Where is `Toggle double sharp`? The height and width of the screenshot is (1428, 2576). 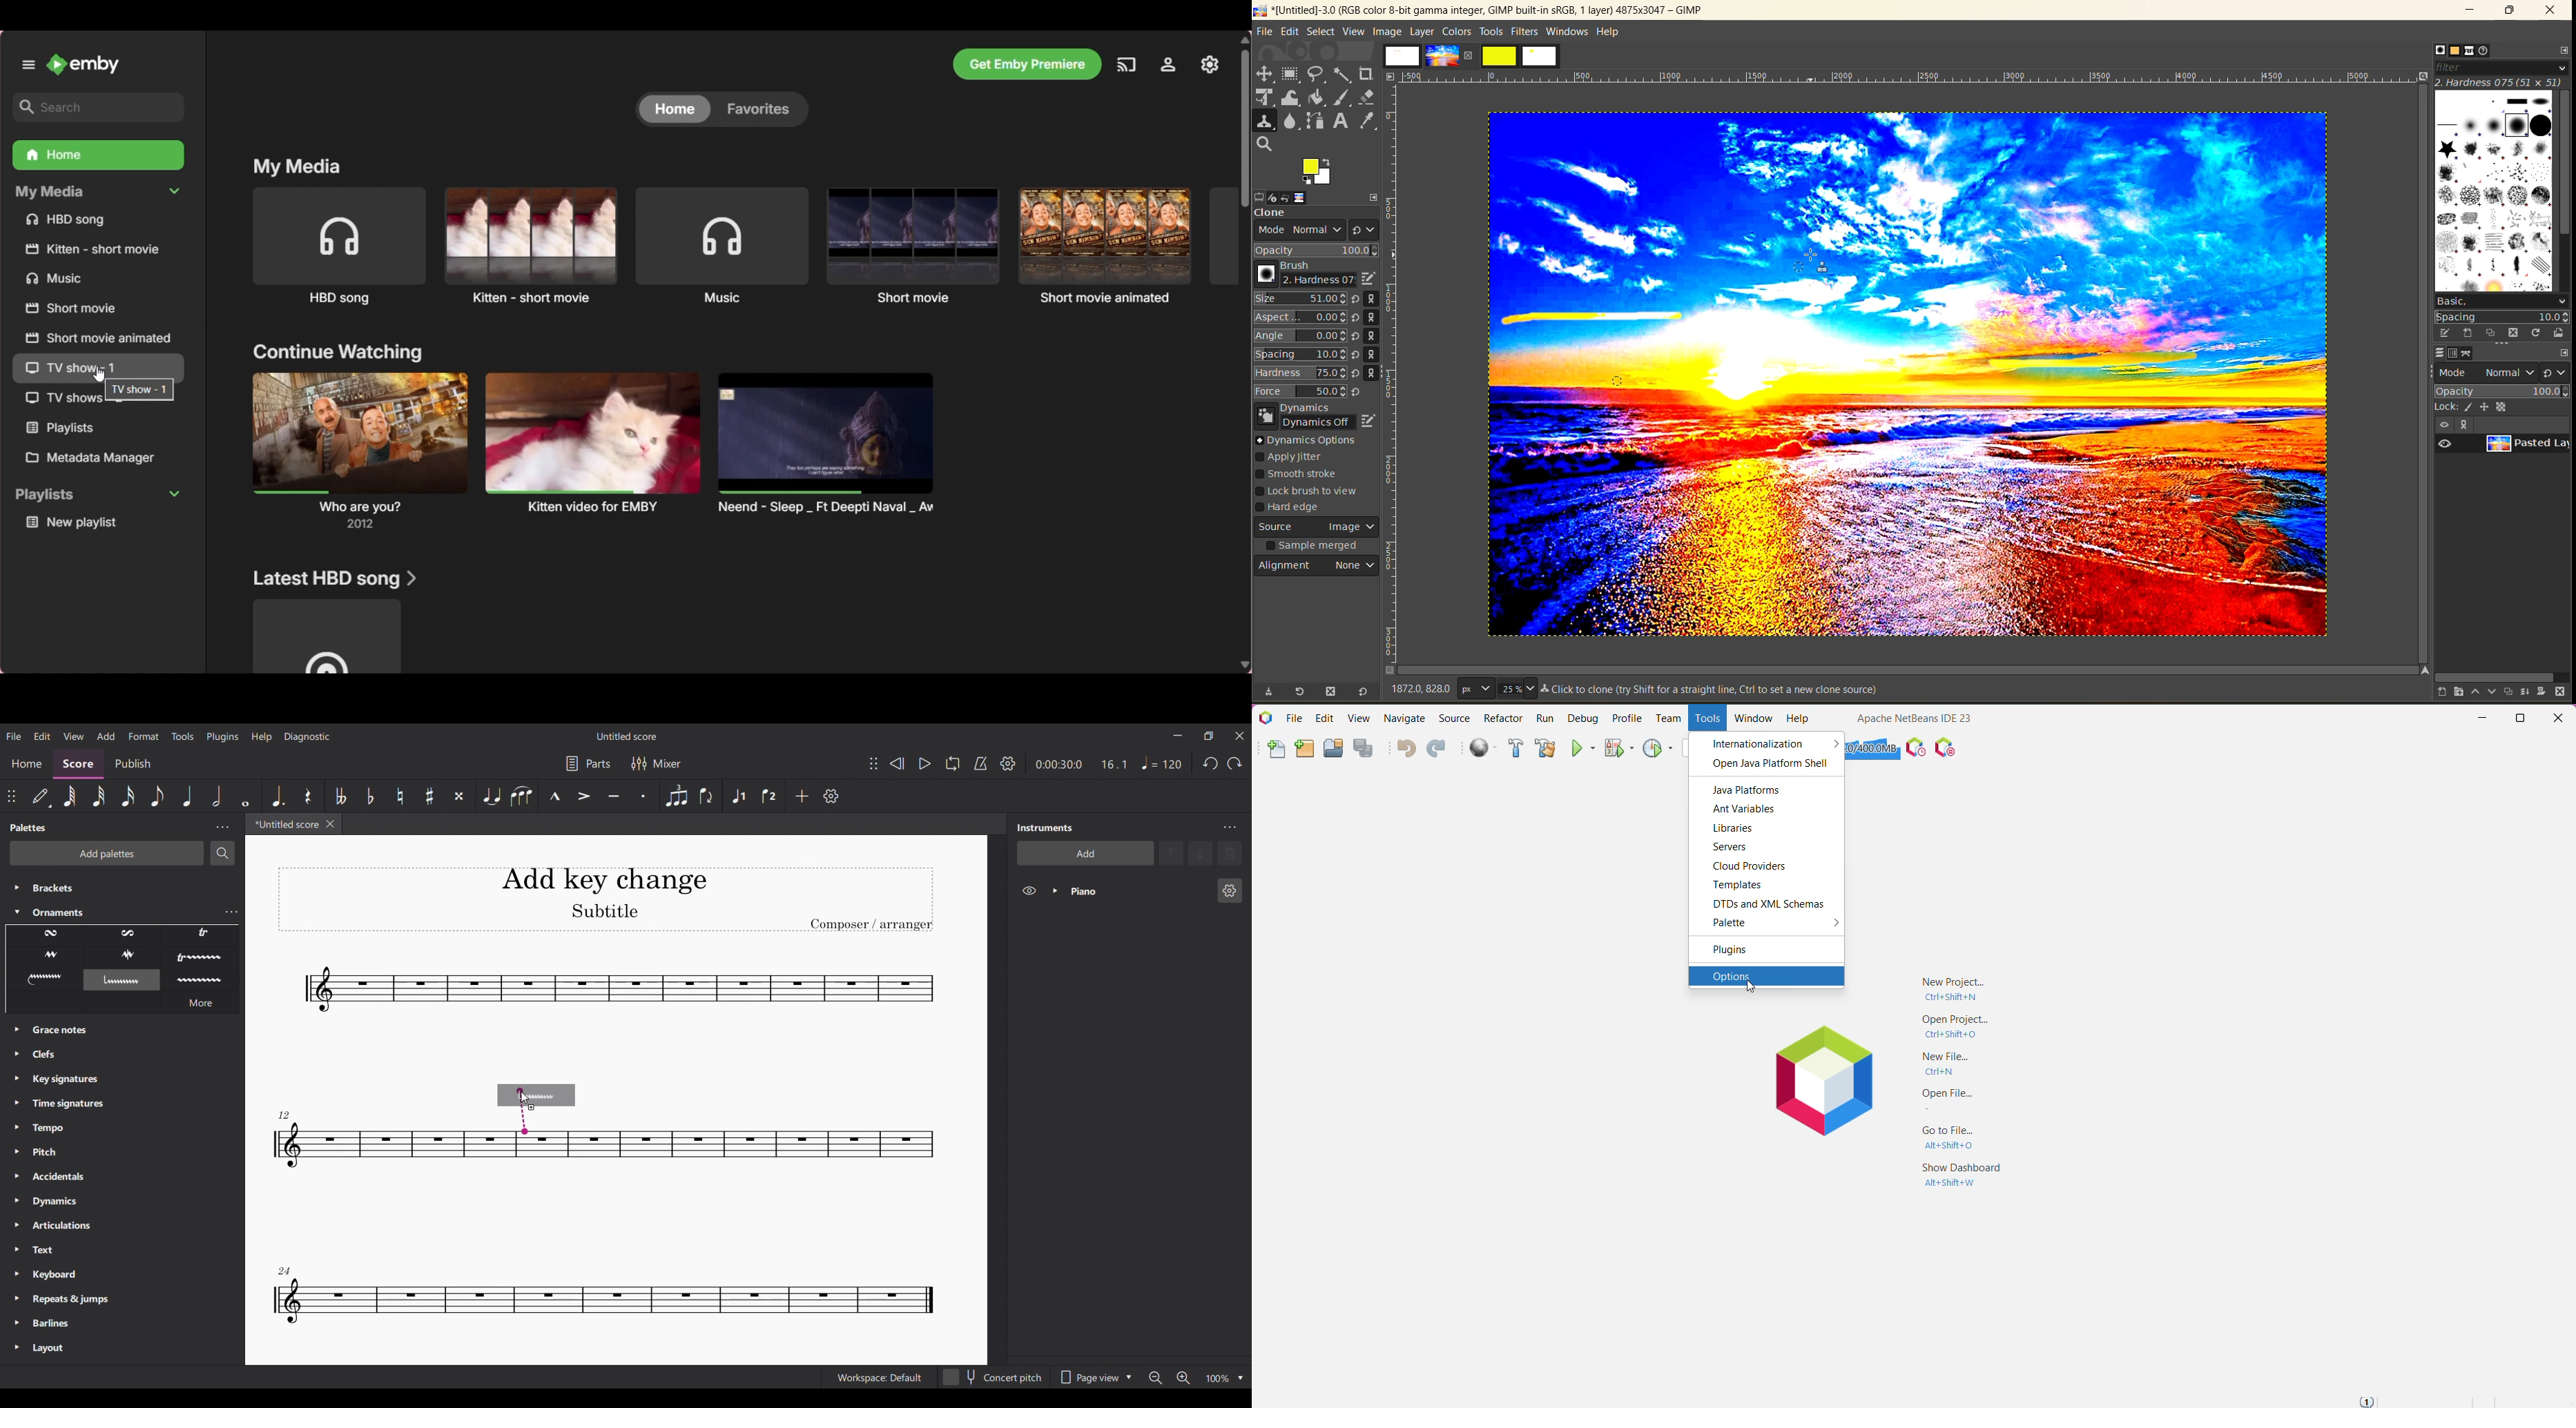
Toggle double sharp is located at coordinates (459, 795).